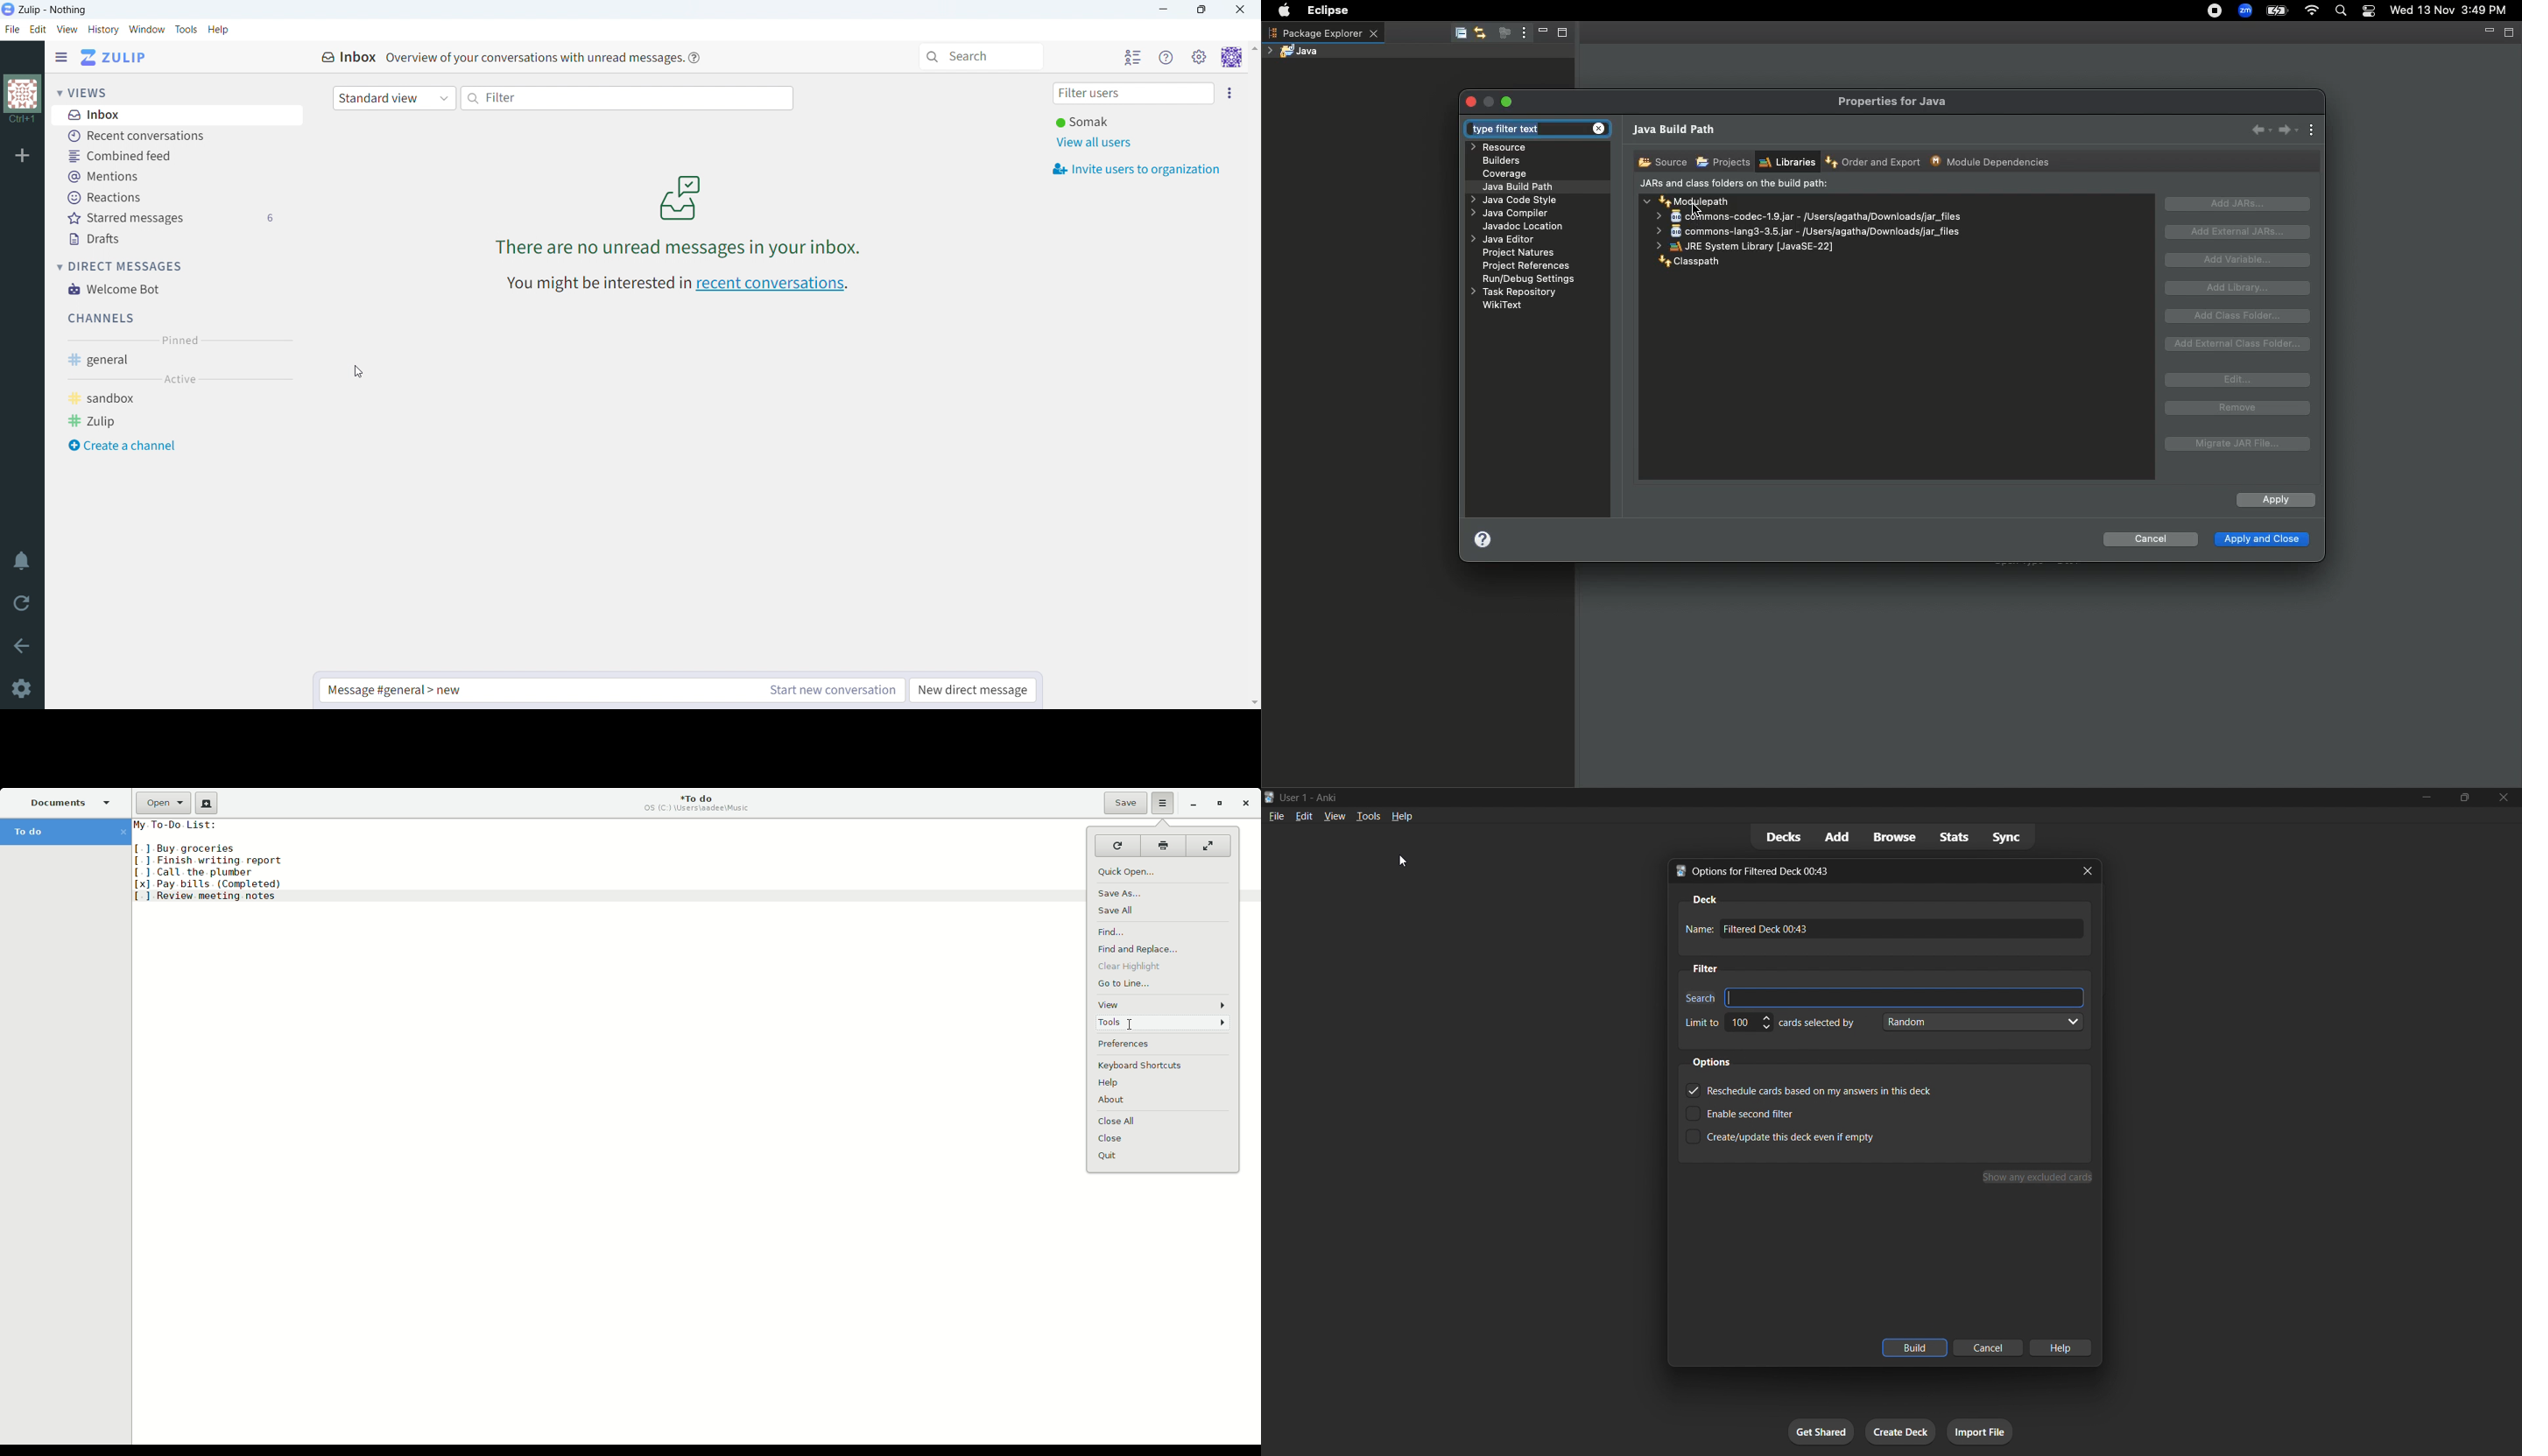 The width and height of the screenshot is (2548, 1456). Describe the element at coordinates (168, 157) in the screenshot. I see `combined feed` at that location.